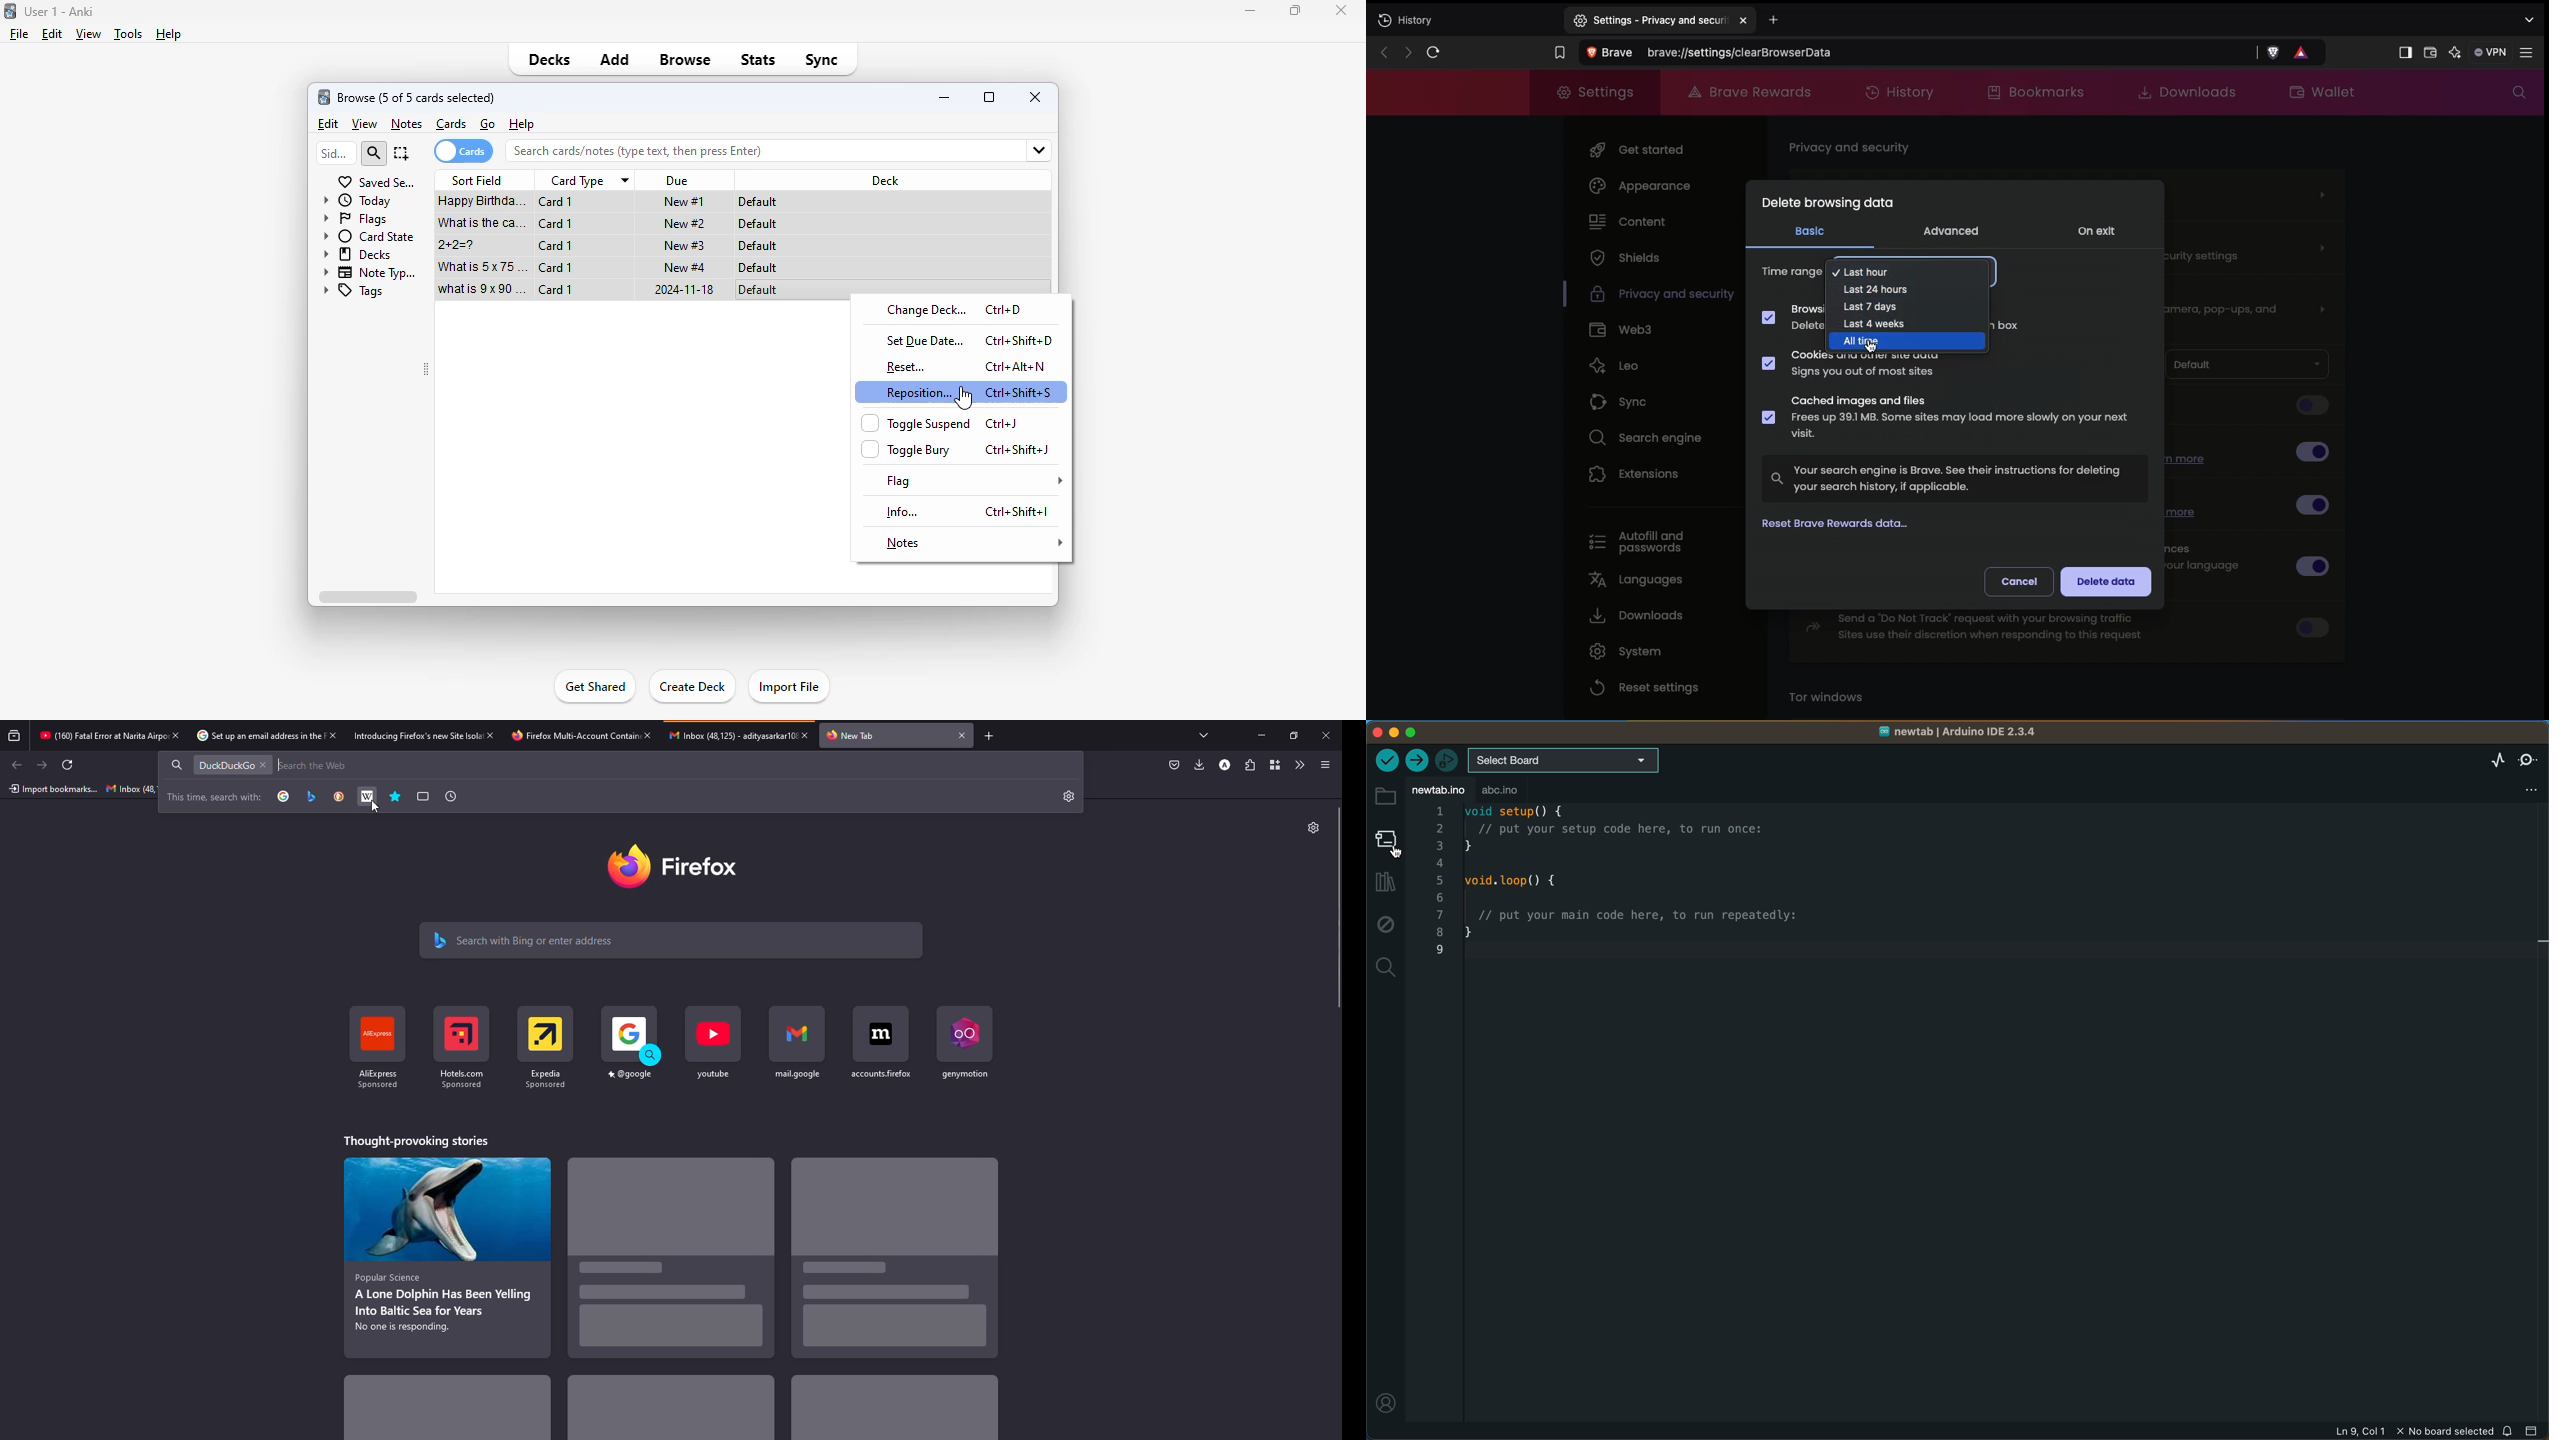 The image size is (2576, 1456). Describe the element at coordinates (1633, 403) in the screenshot. I see `Sync` at that location.